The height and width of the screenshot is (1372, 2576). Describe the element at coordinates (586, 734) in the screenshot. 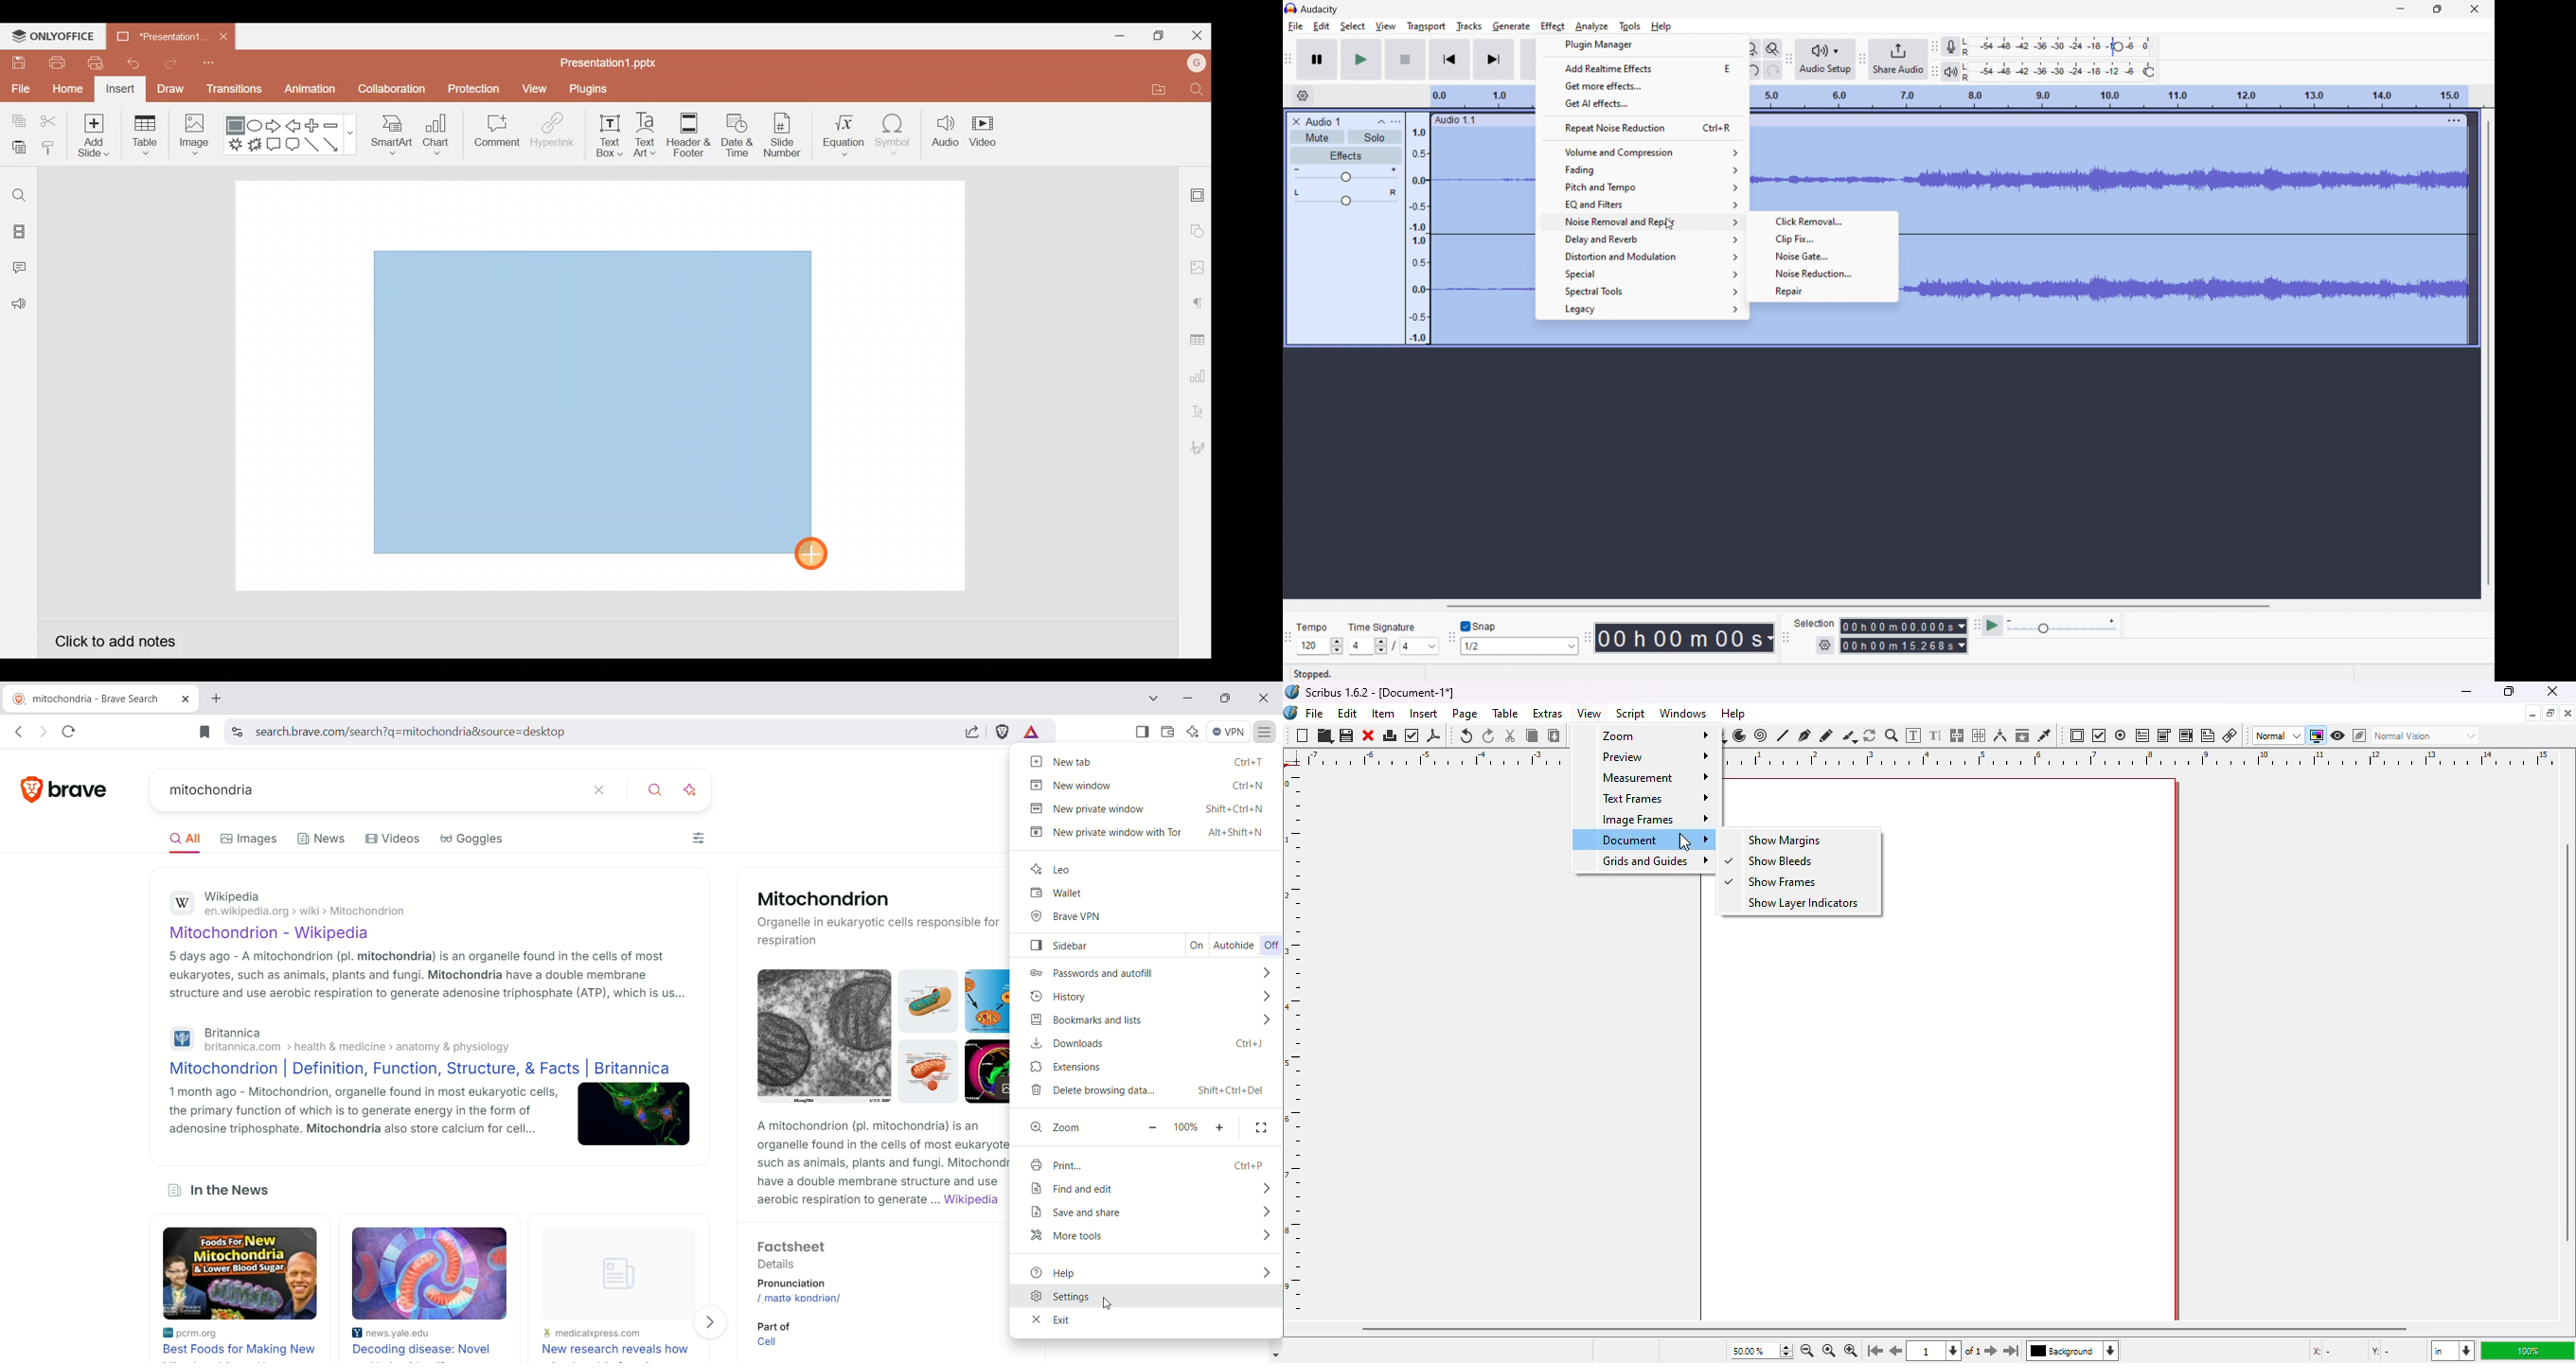

I see `search.brave.com/search?q=mitochondria&source=desktop` at that location.